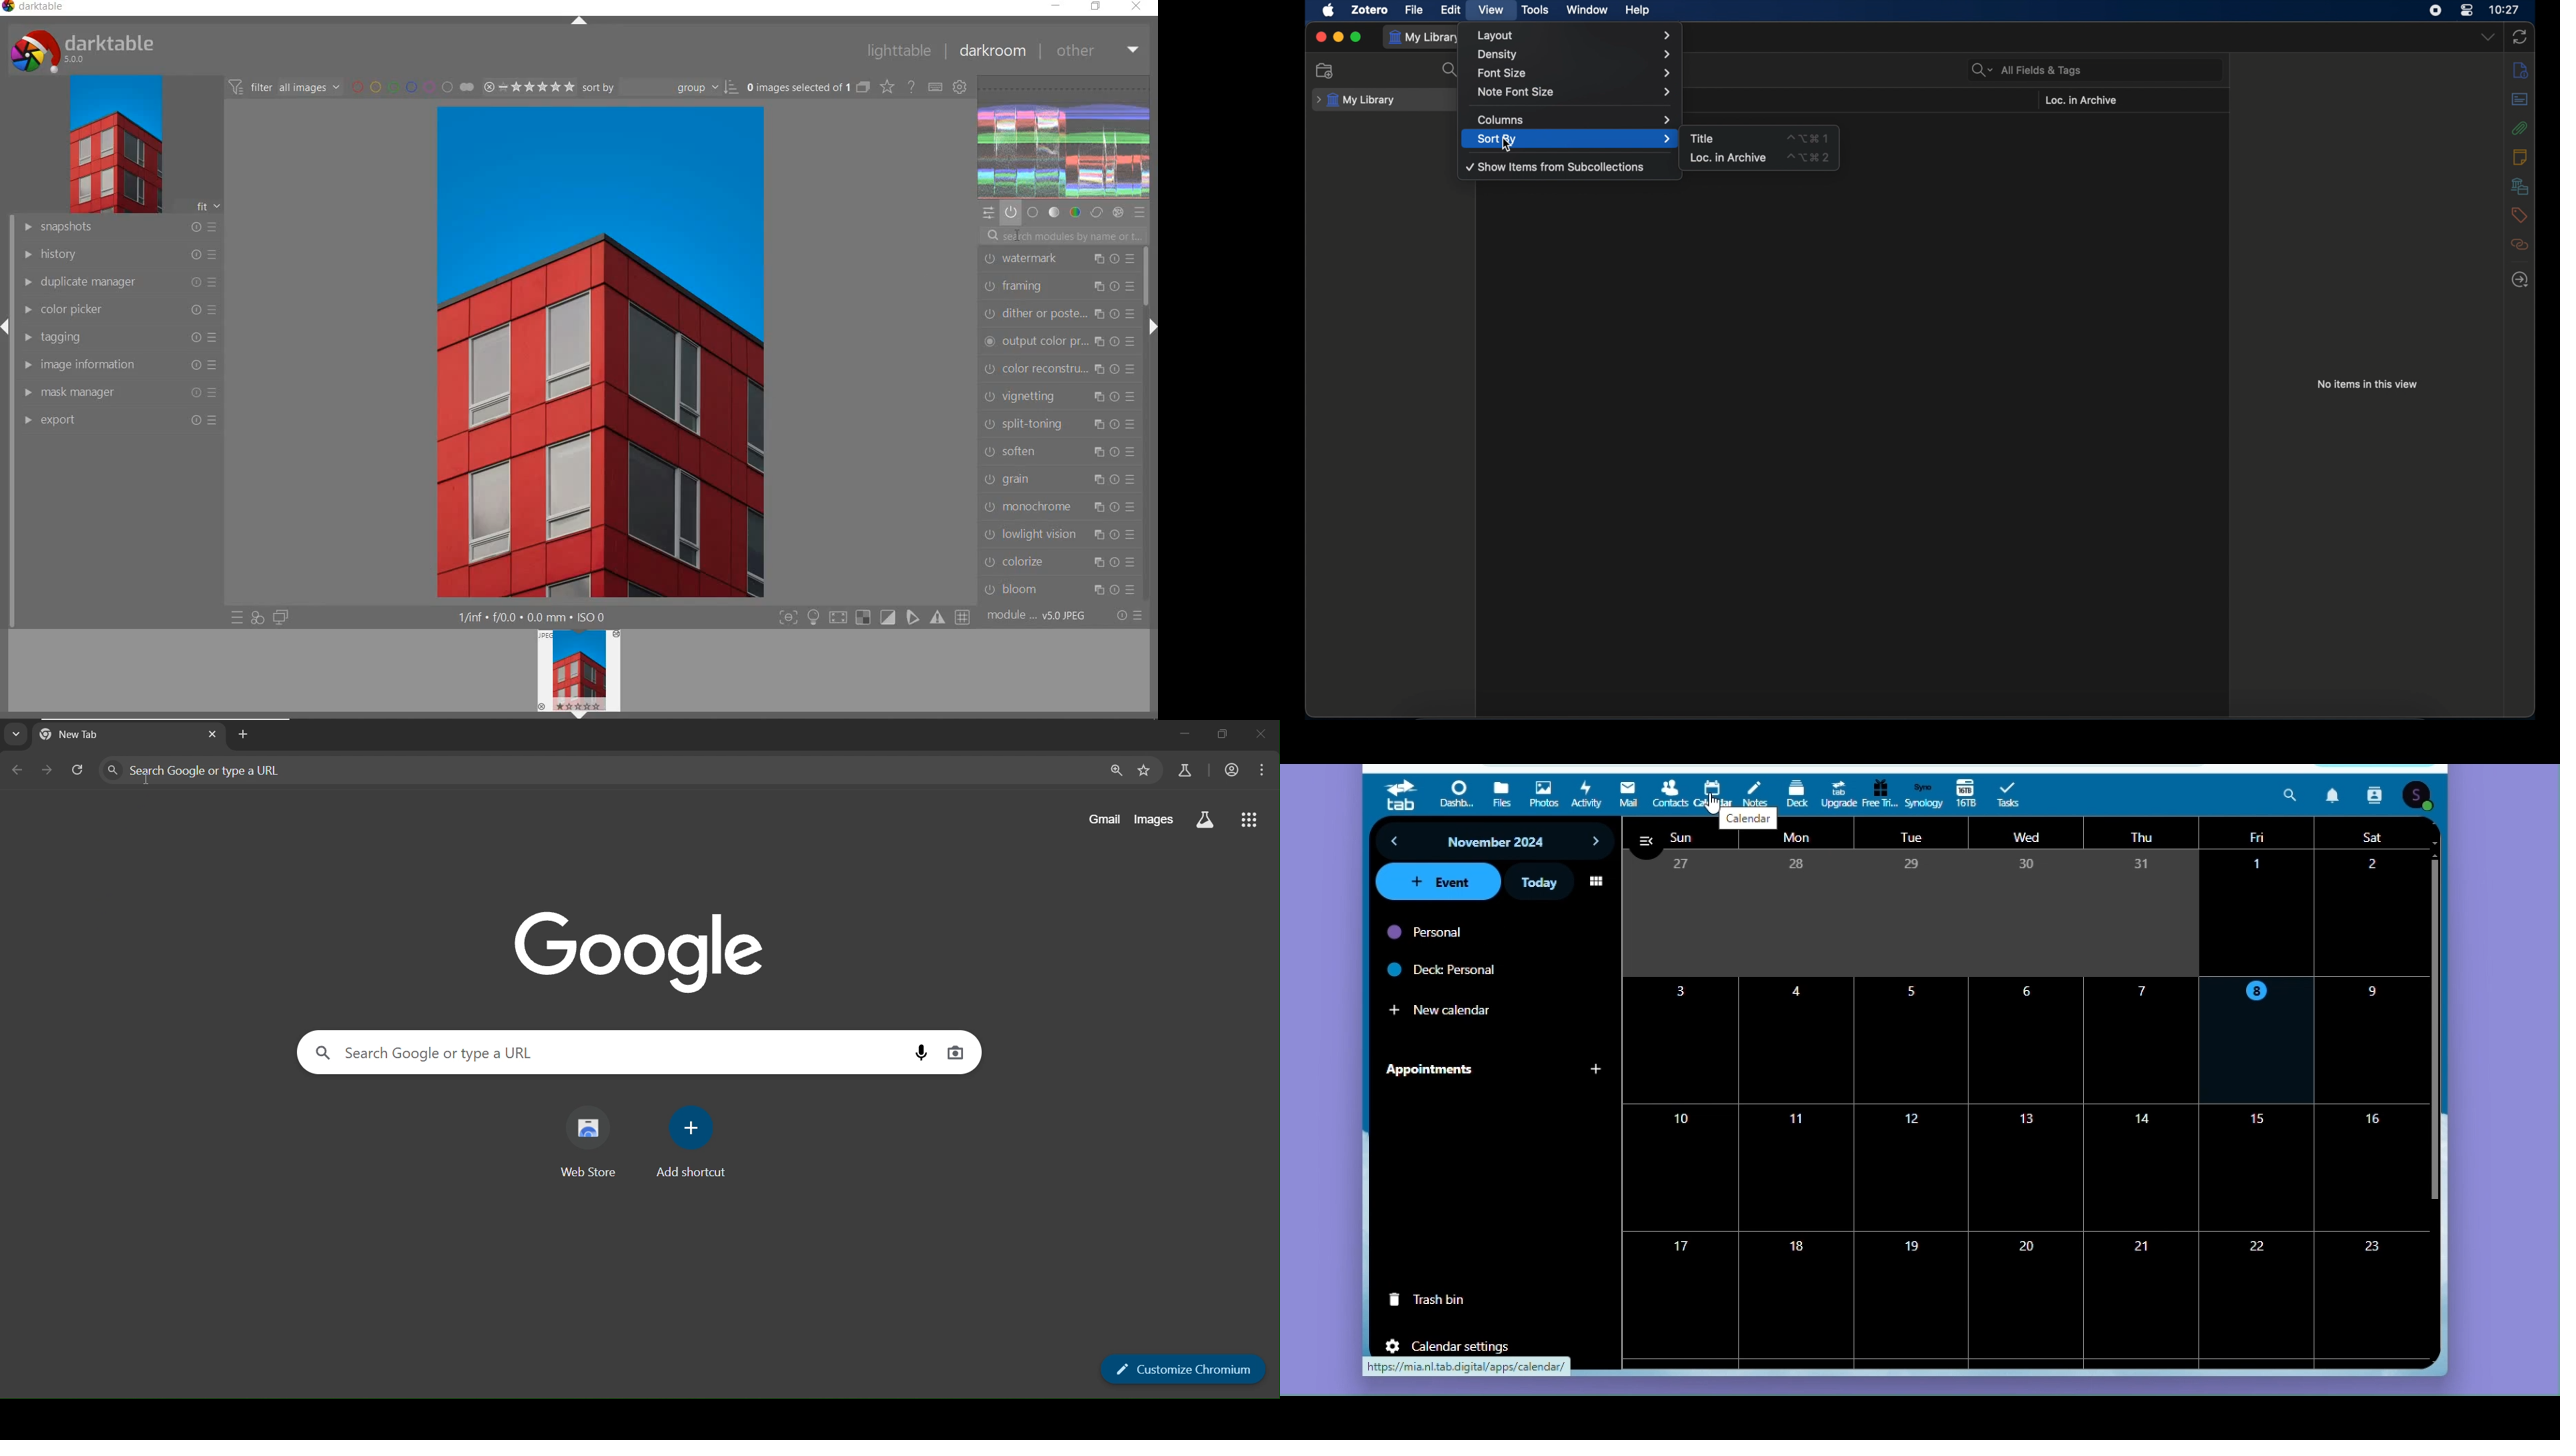 The image size is (2576, 1456). What do you see at coordinates (936, 87) in the screenshot?
I see `define keyboard shortcut` at bounding box center [936, 87].